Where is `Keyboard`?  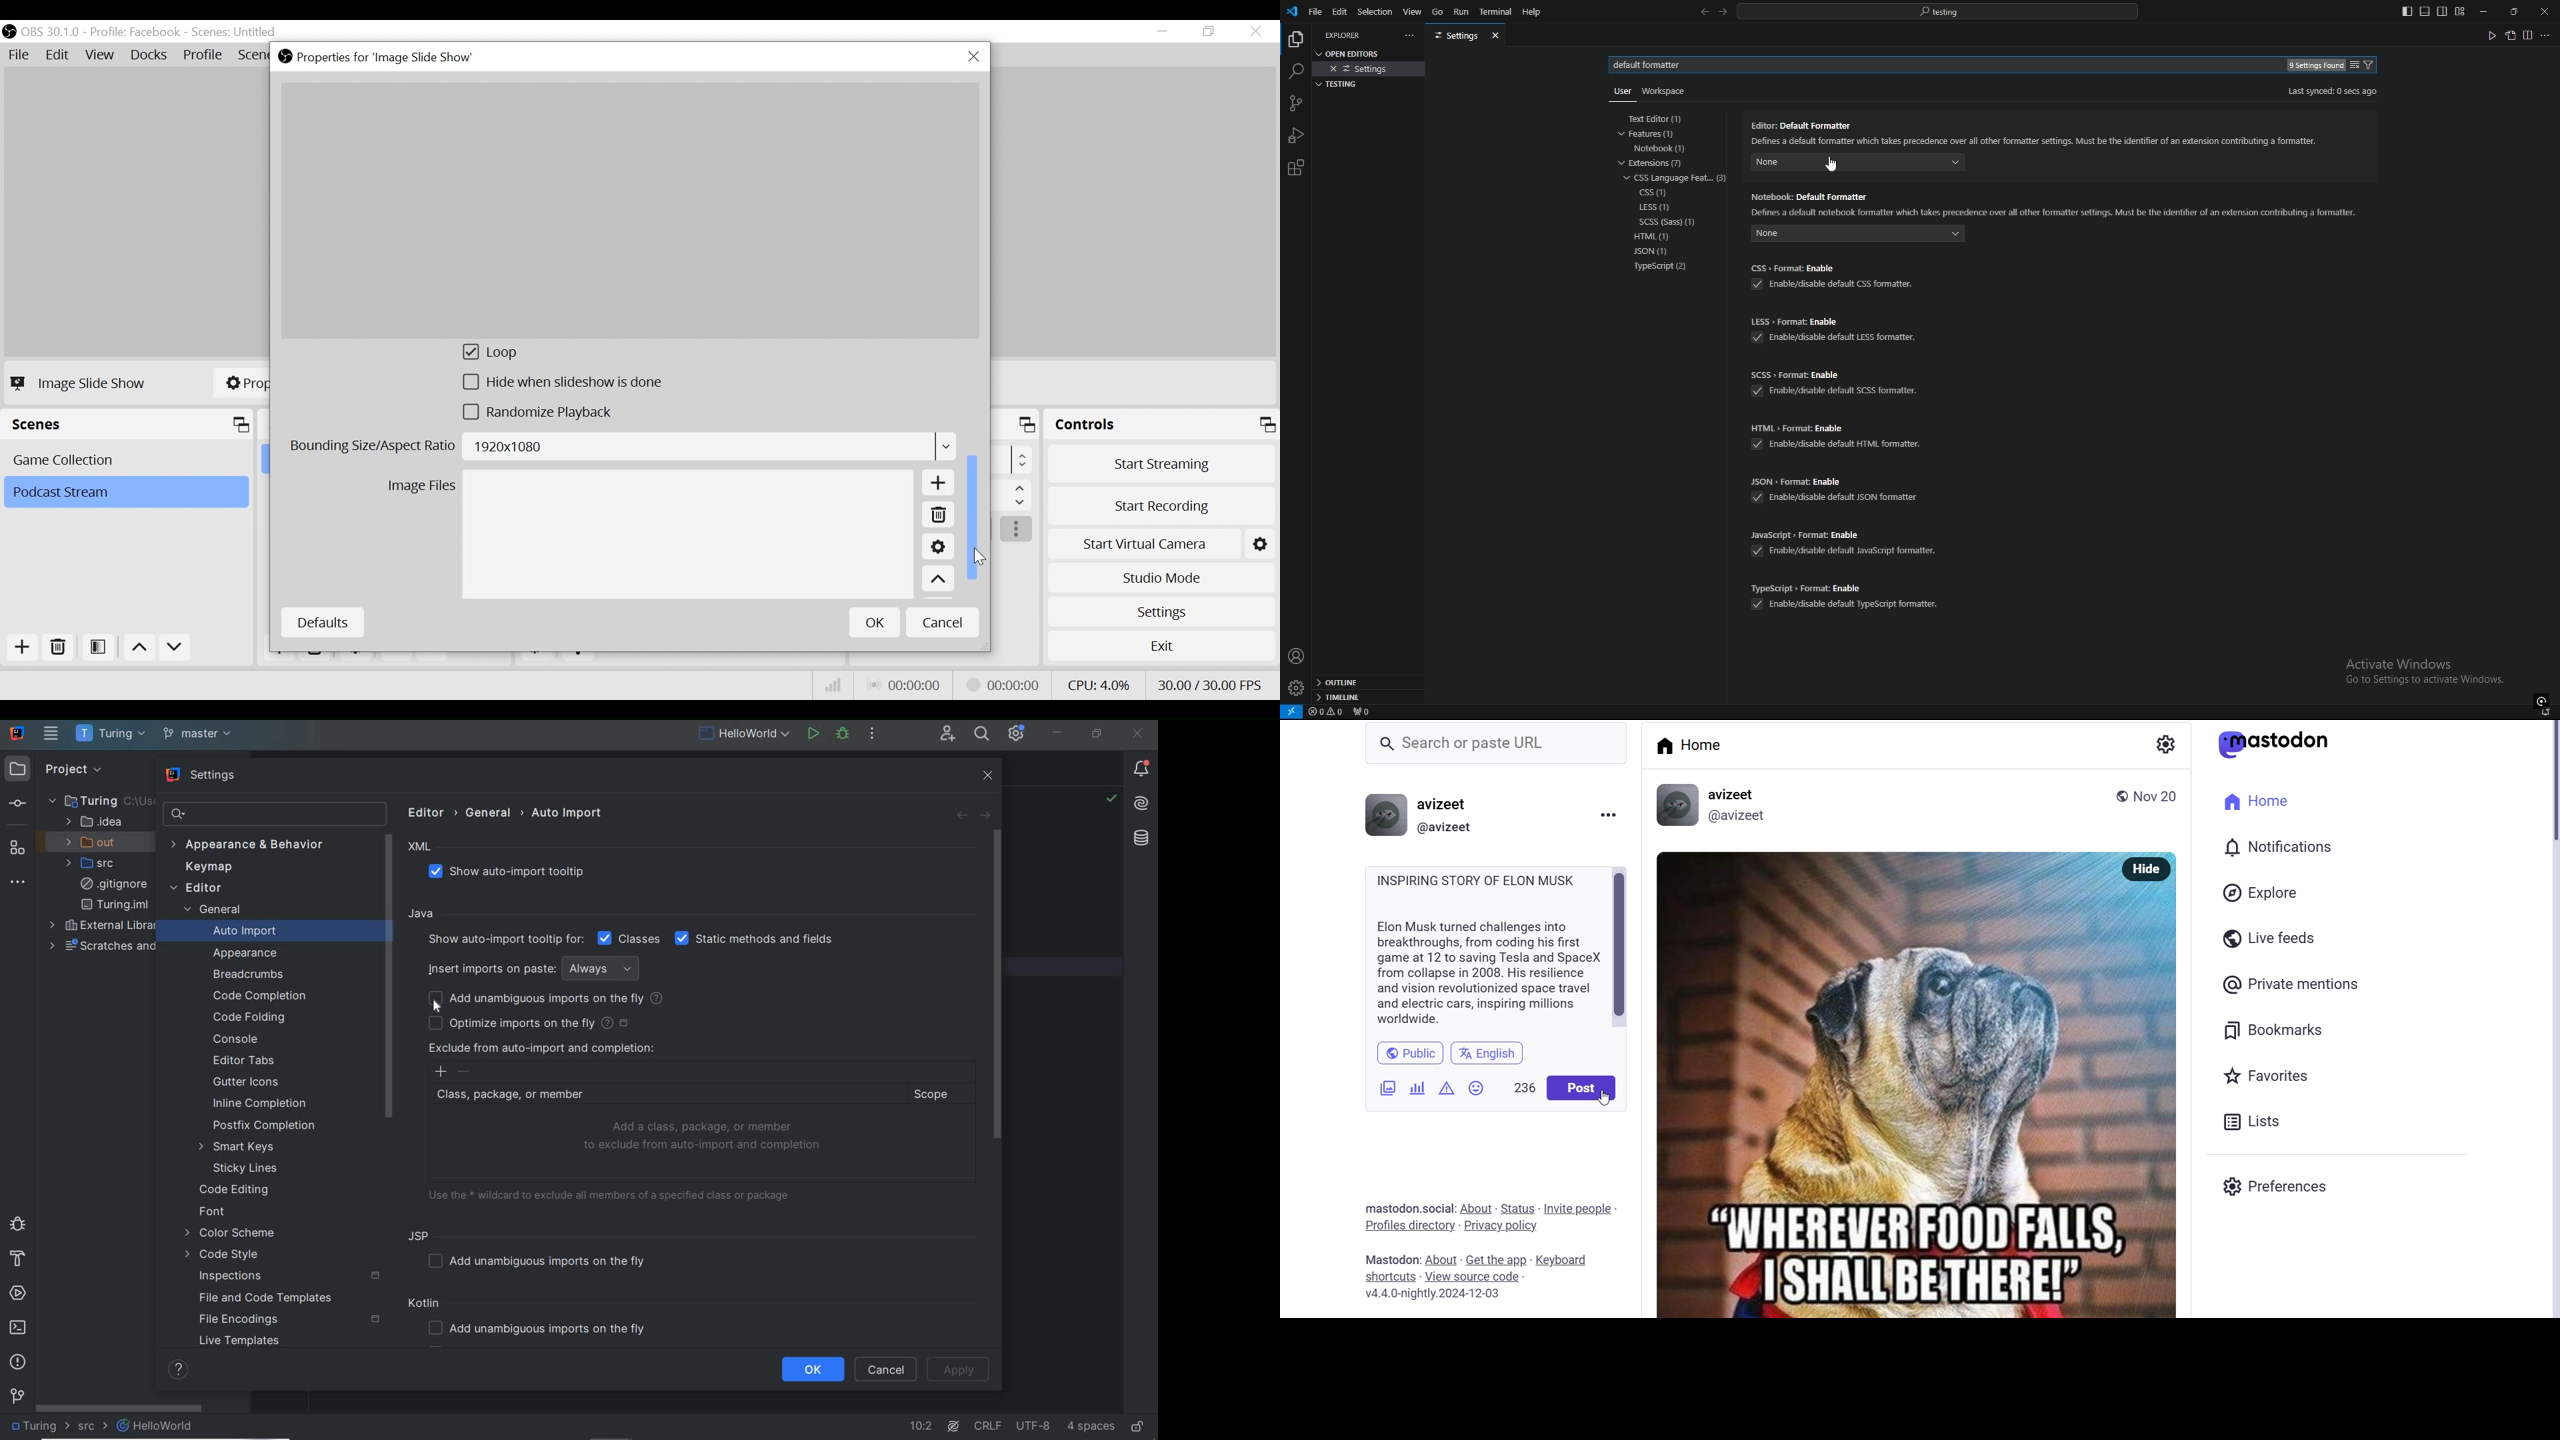 Keyboard is located at coordinates (1574, 1259).